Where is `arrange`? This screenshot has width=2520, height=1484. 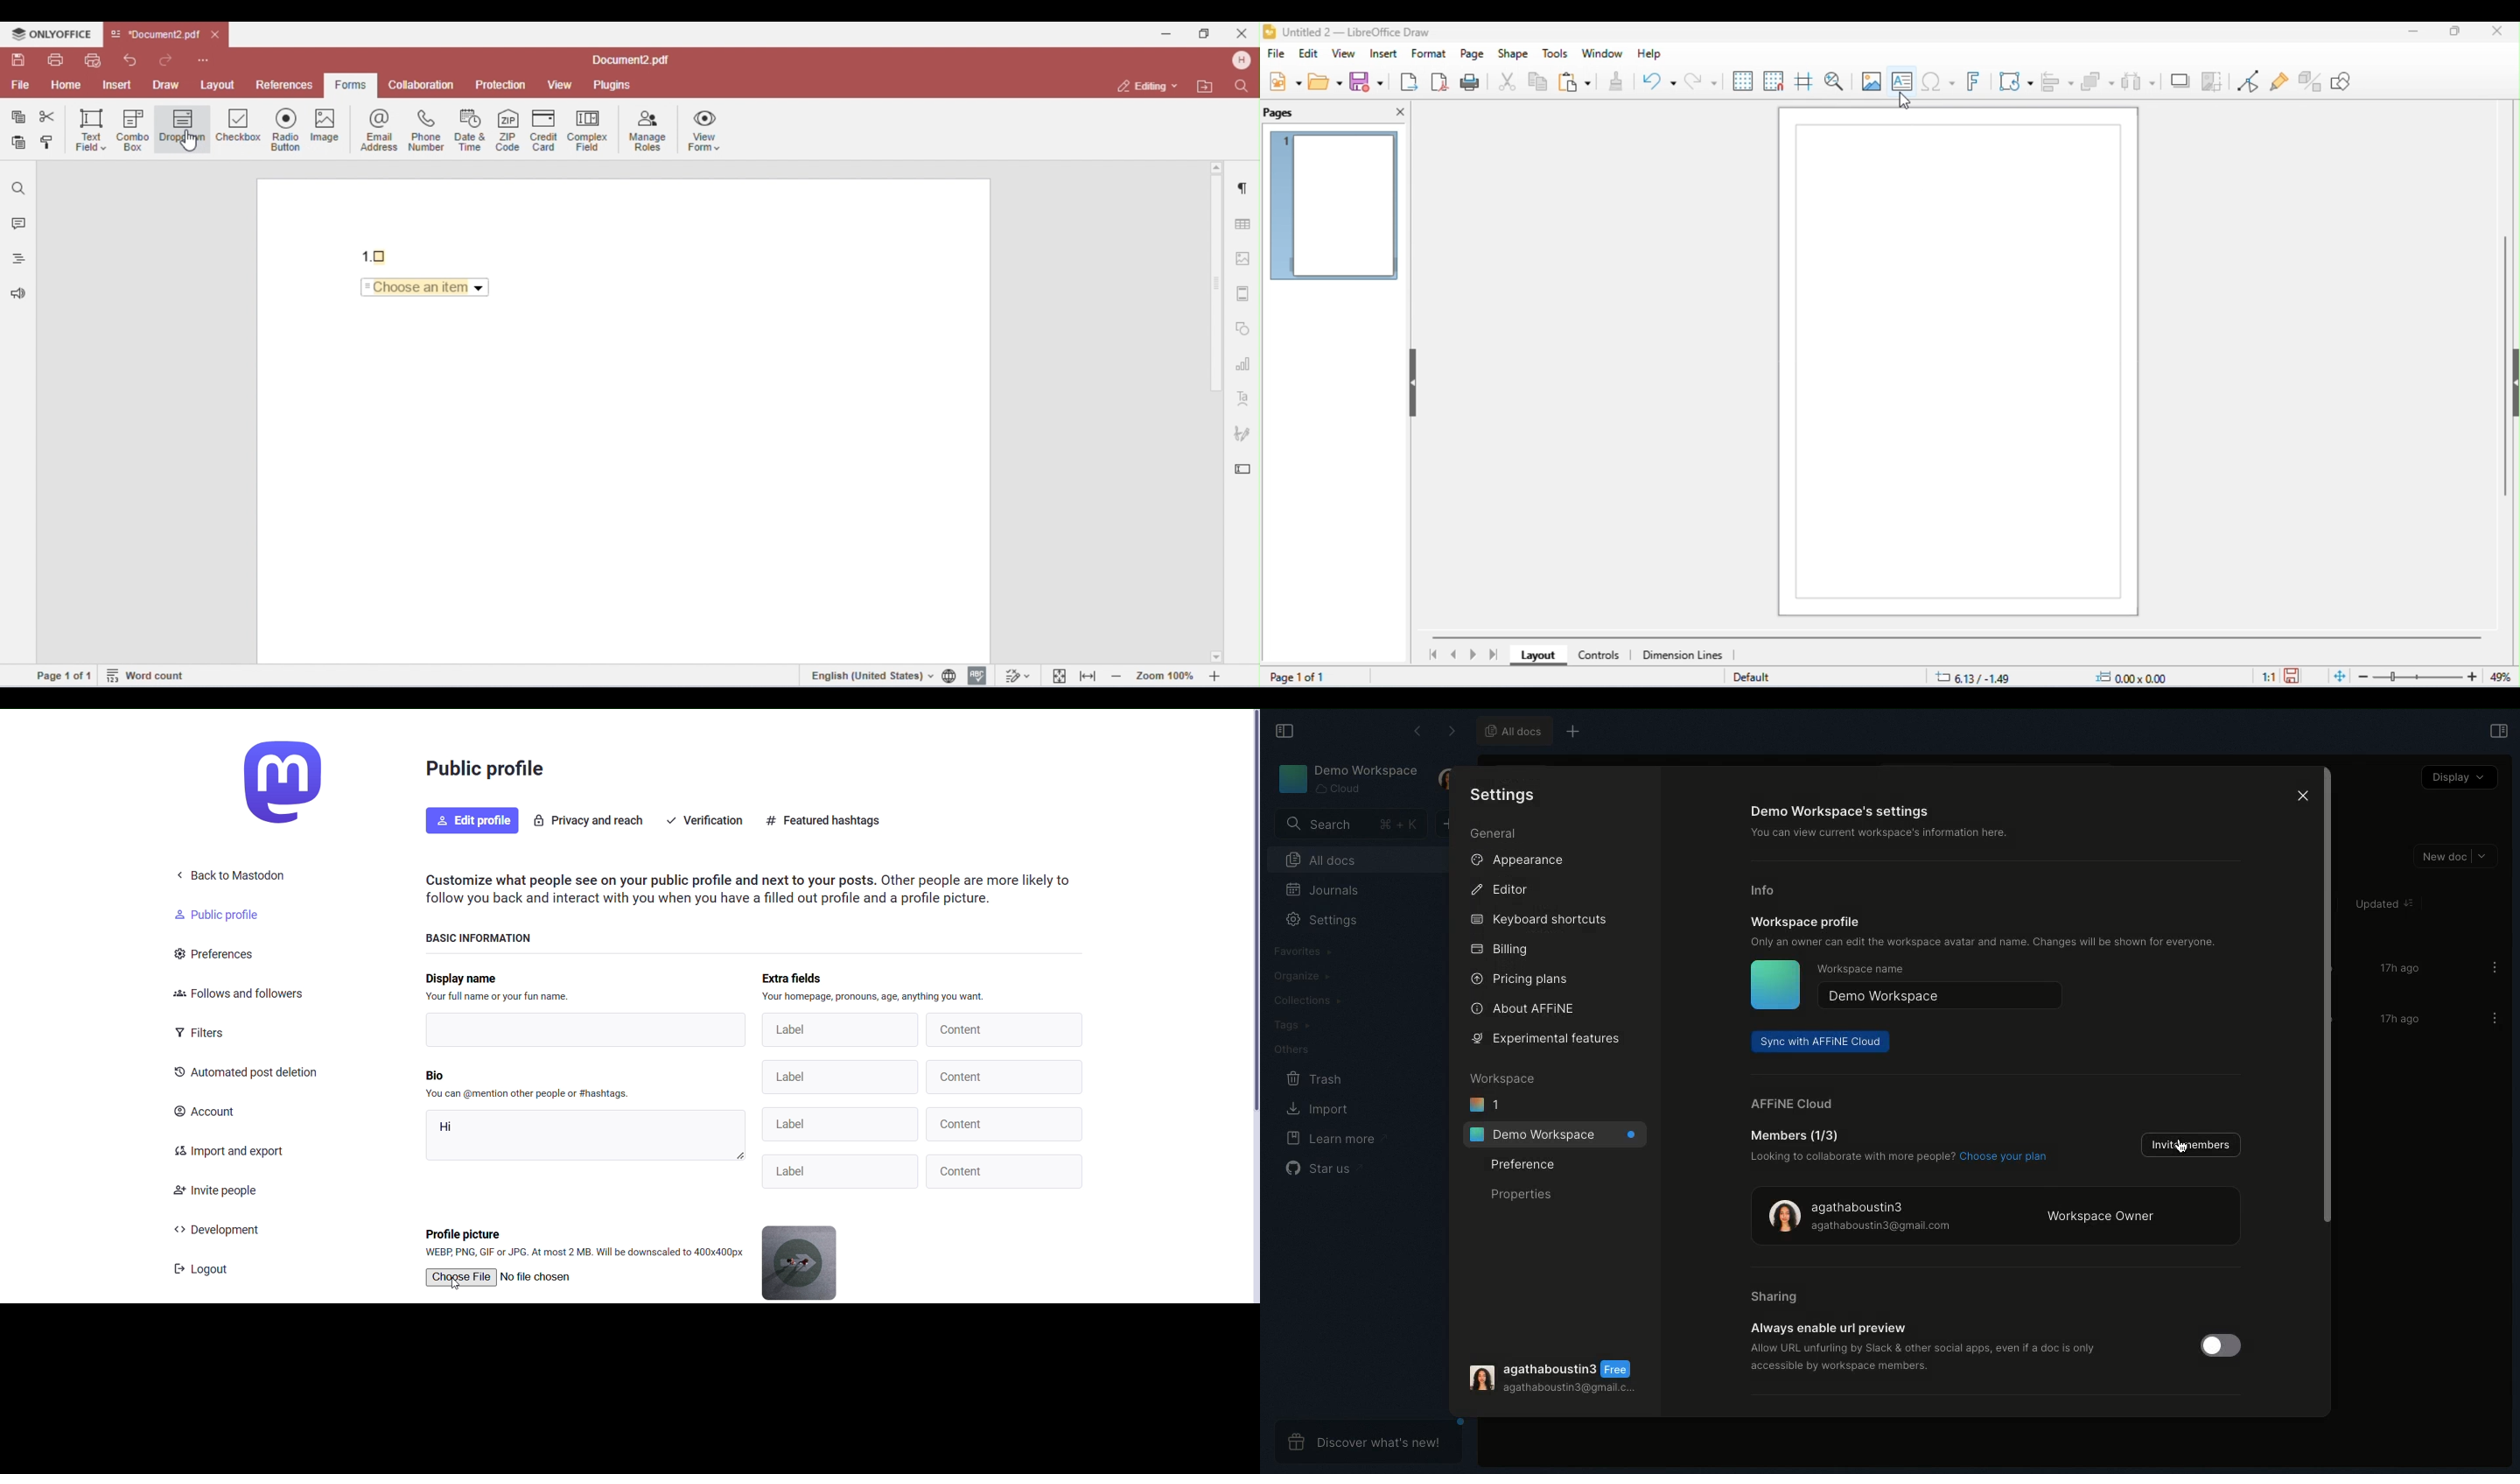
arrange is located at coordinates (2098, 82).